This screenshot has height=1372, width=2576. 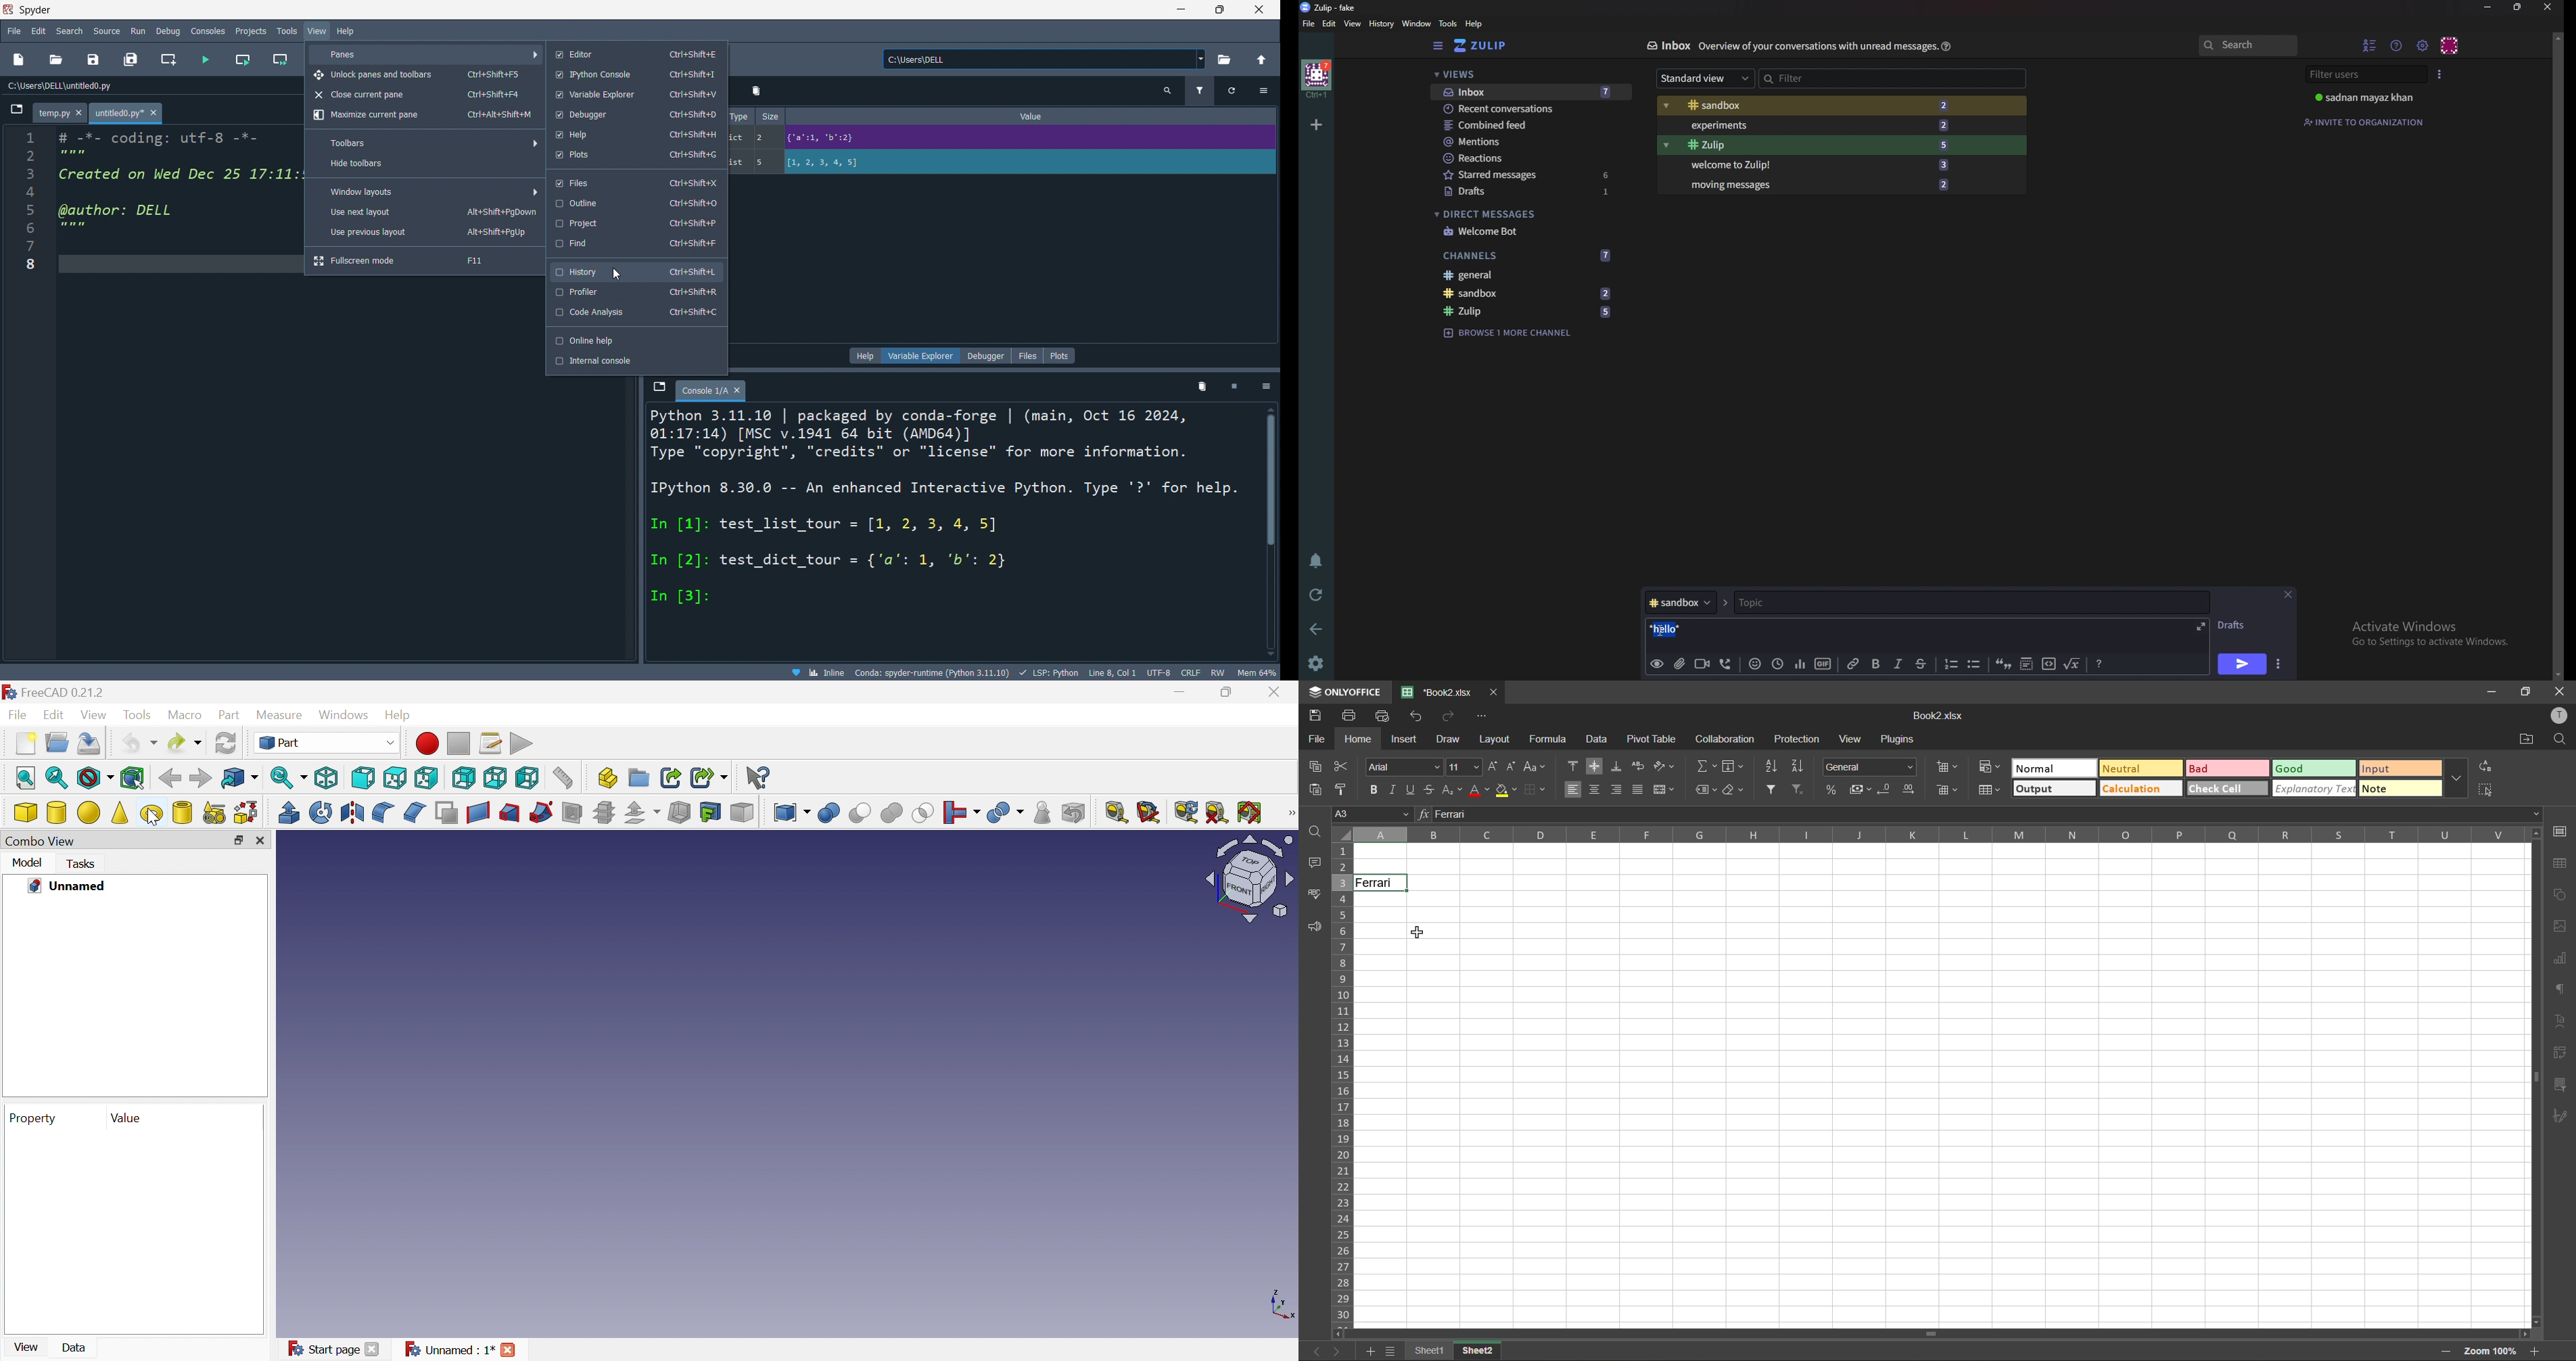 I want to click on unlock panes and toolbars, so click(x=425, y=75).